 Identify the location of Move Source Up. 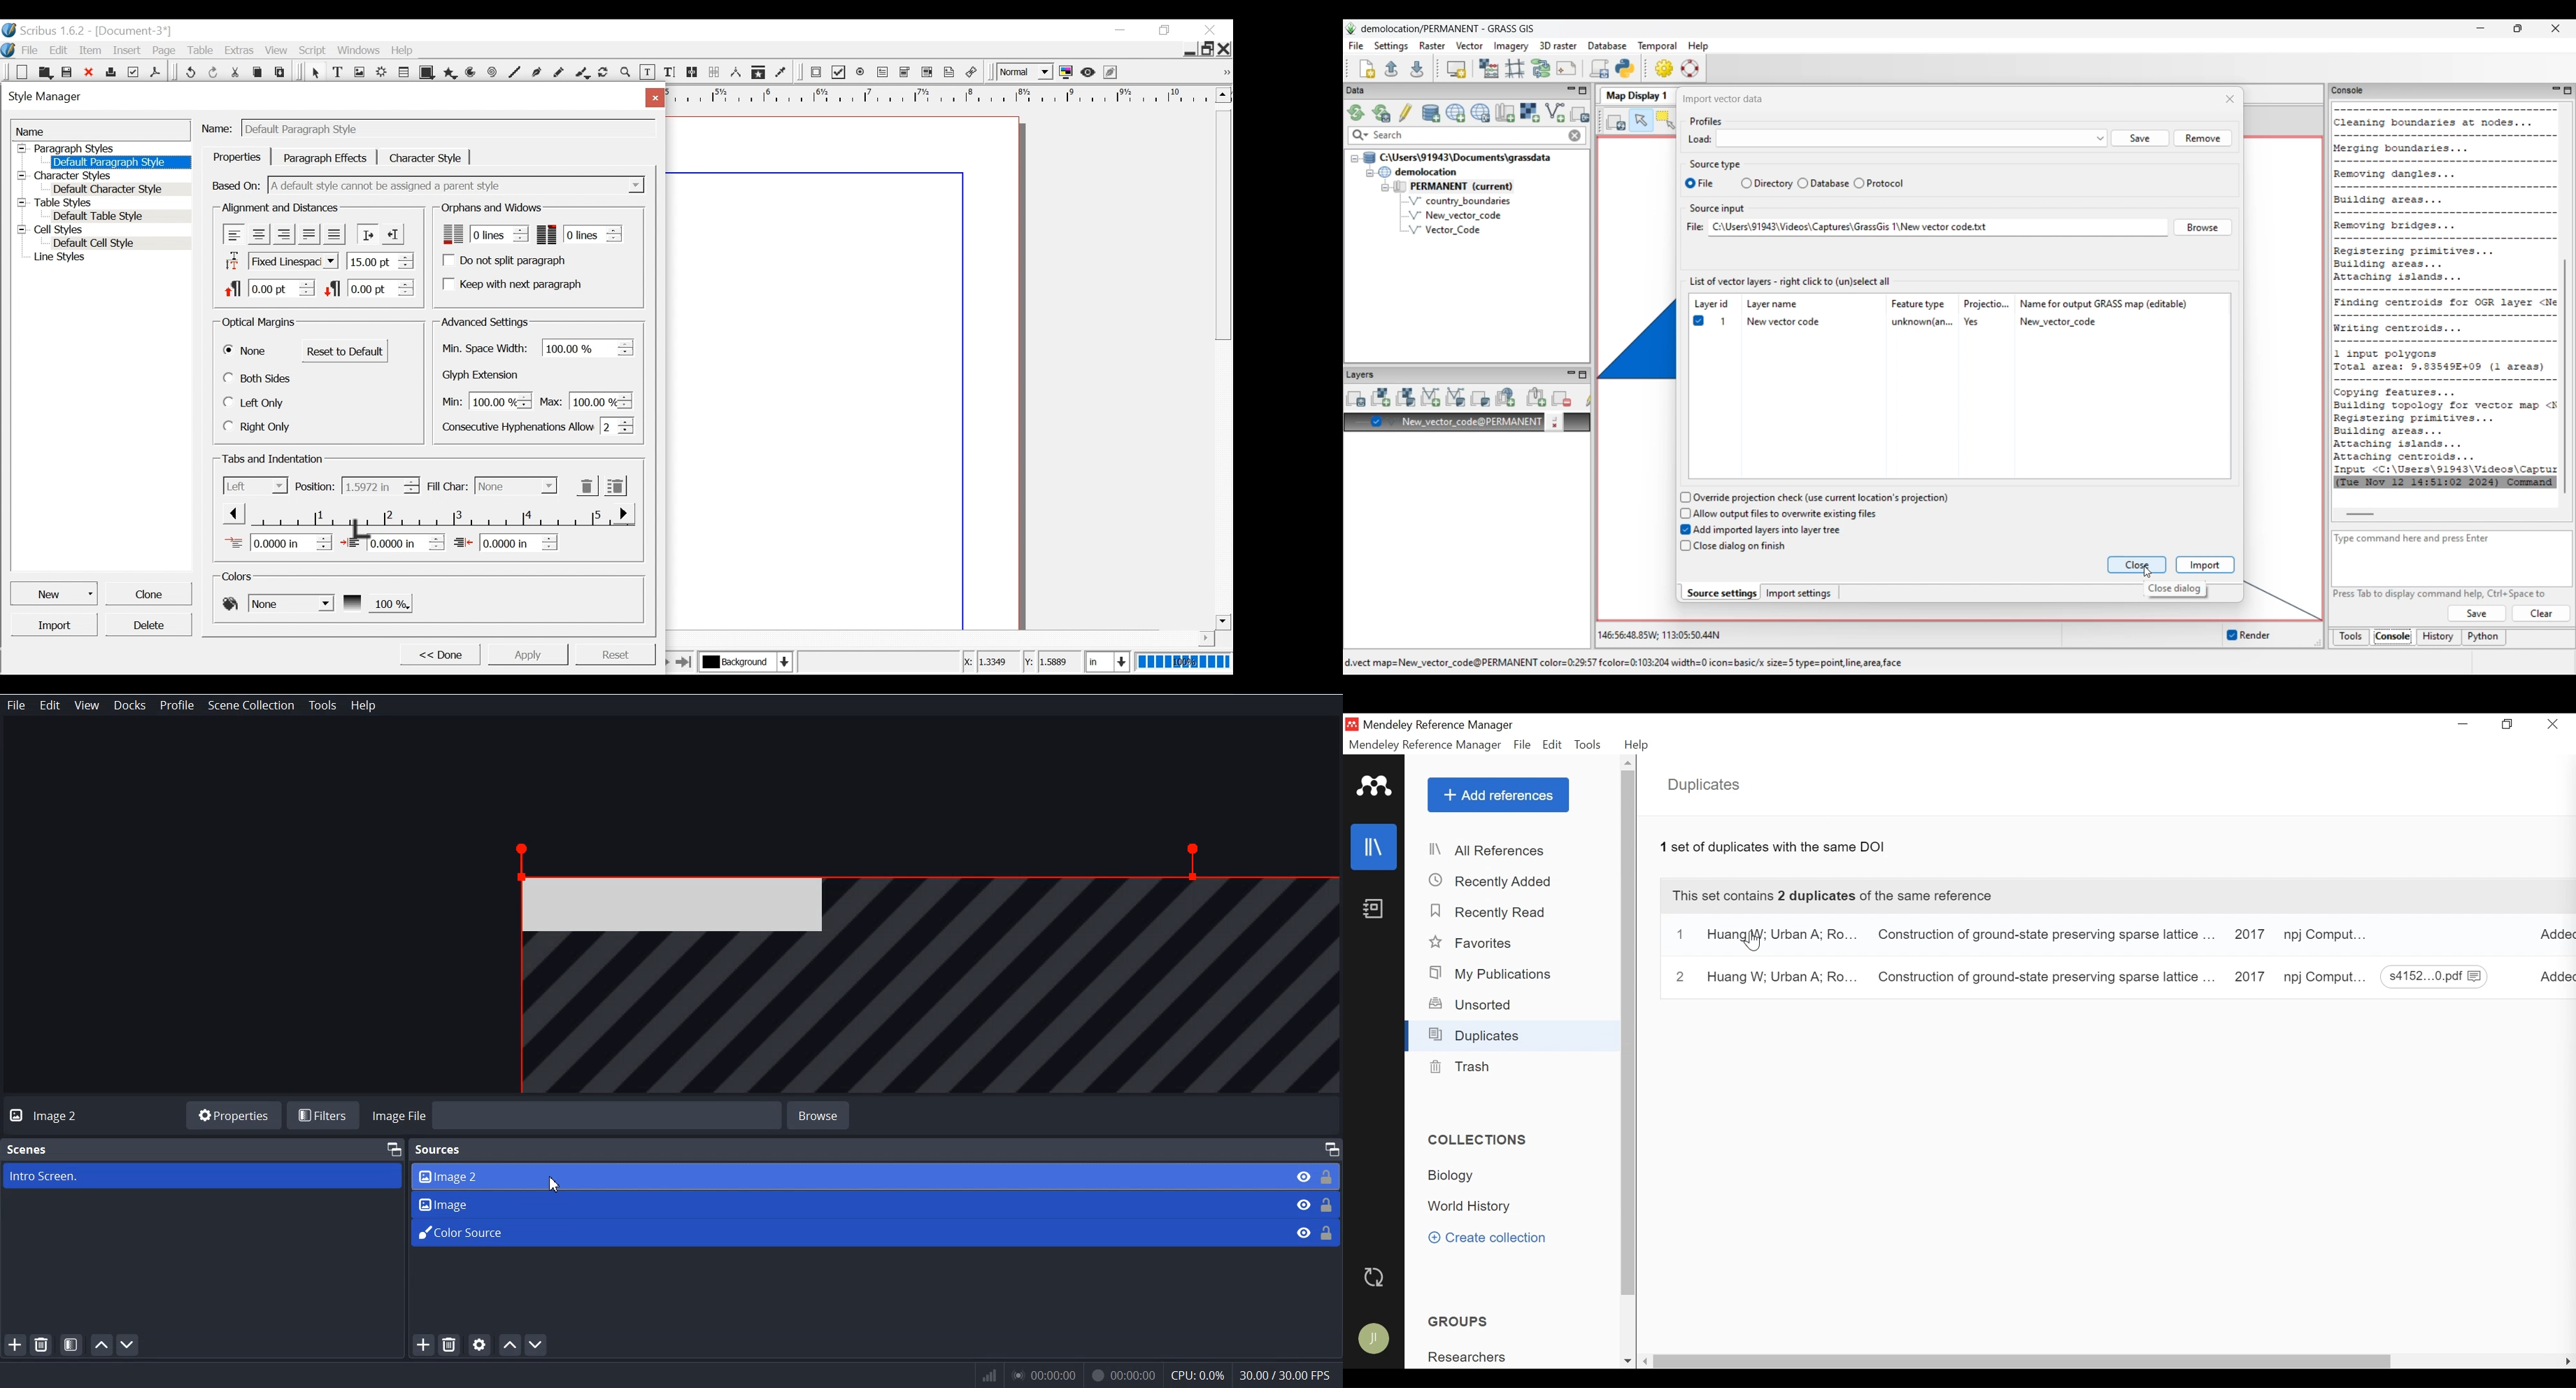
(510, 1345).